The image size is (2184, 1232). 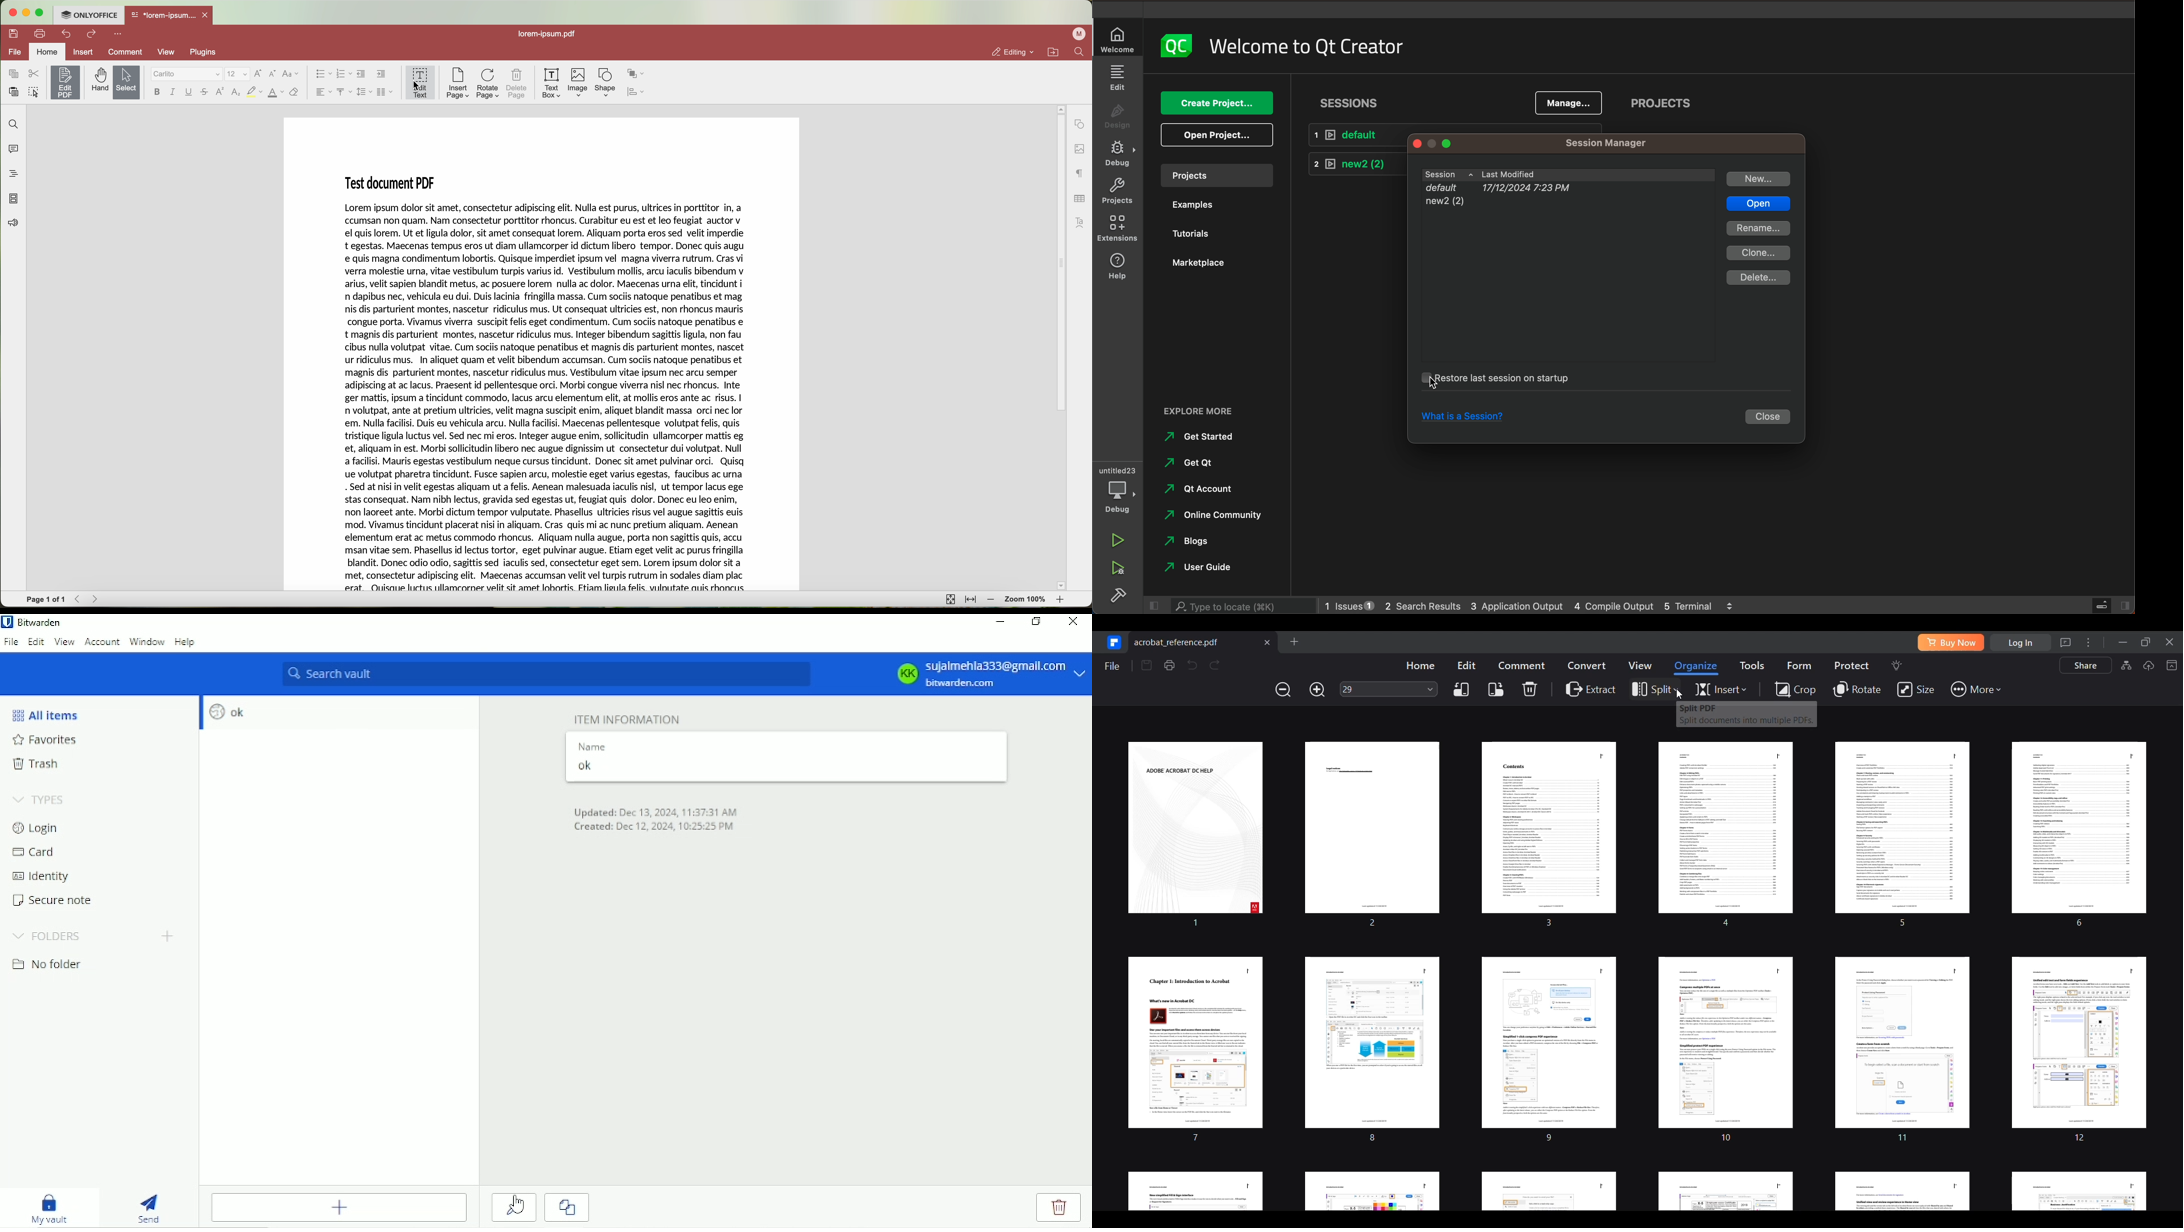 What do you see at coordinates (14, 92) in the screenshot?
I see `paste` at bounding box center [14, 92].